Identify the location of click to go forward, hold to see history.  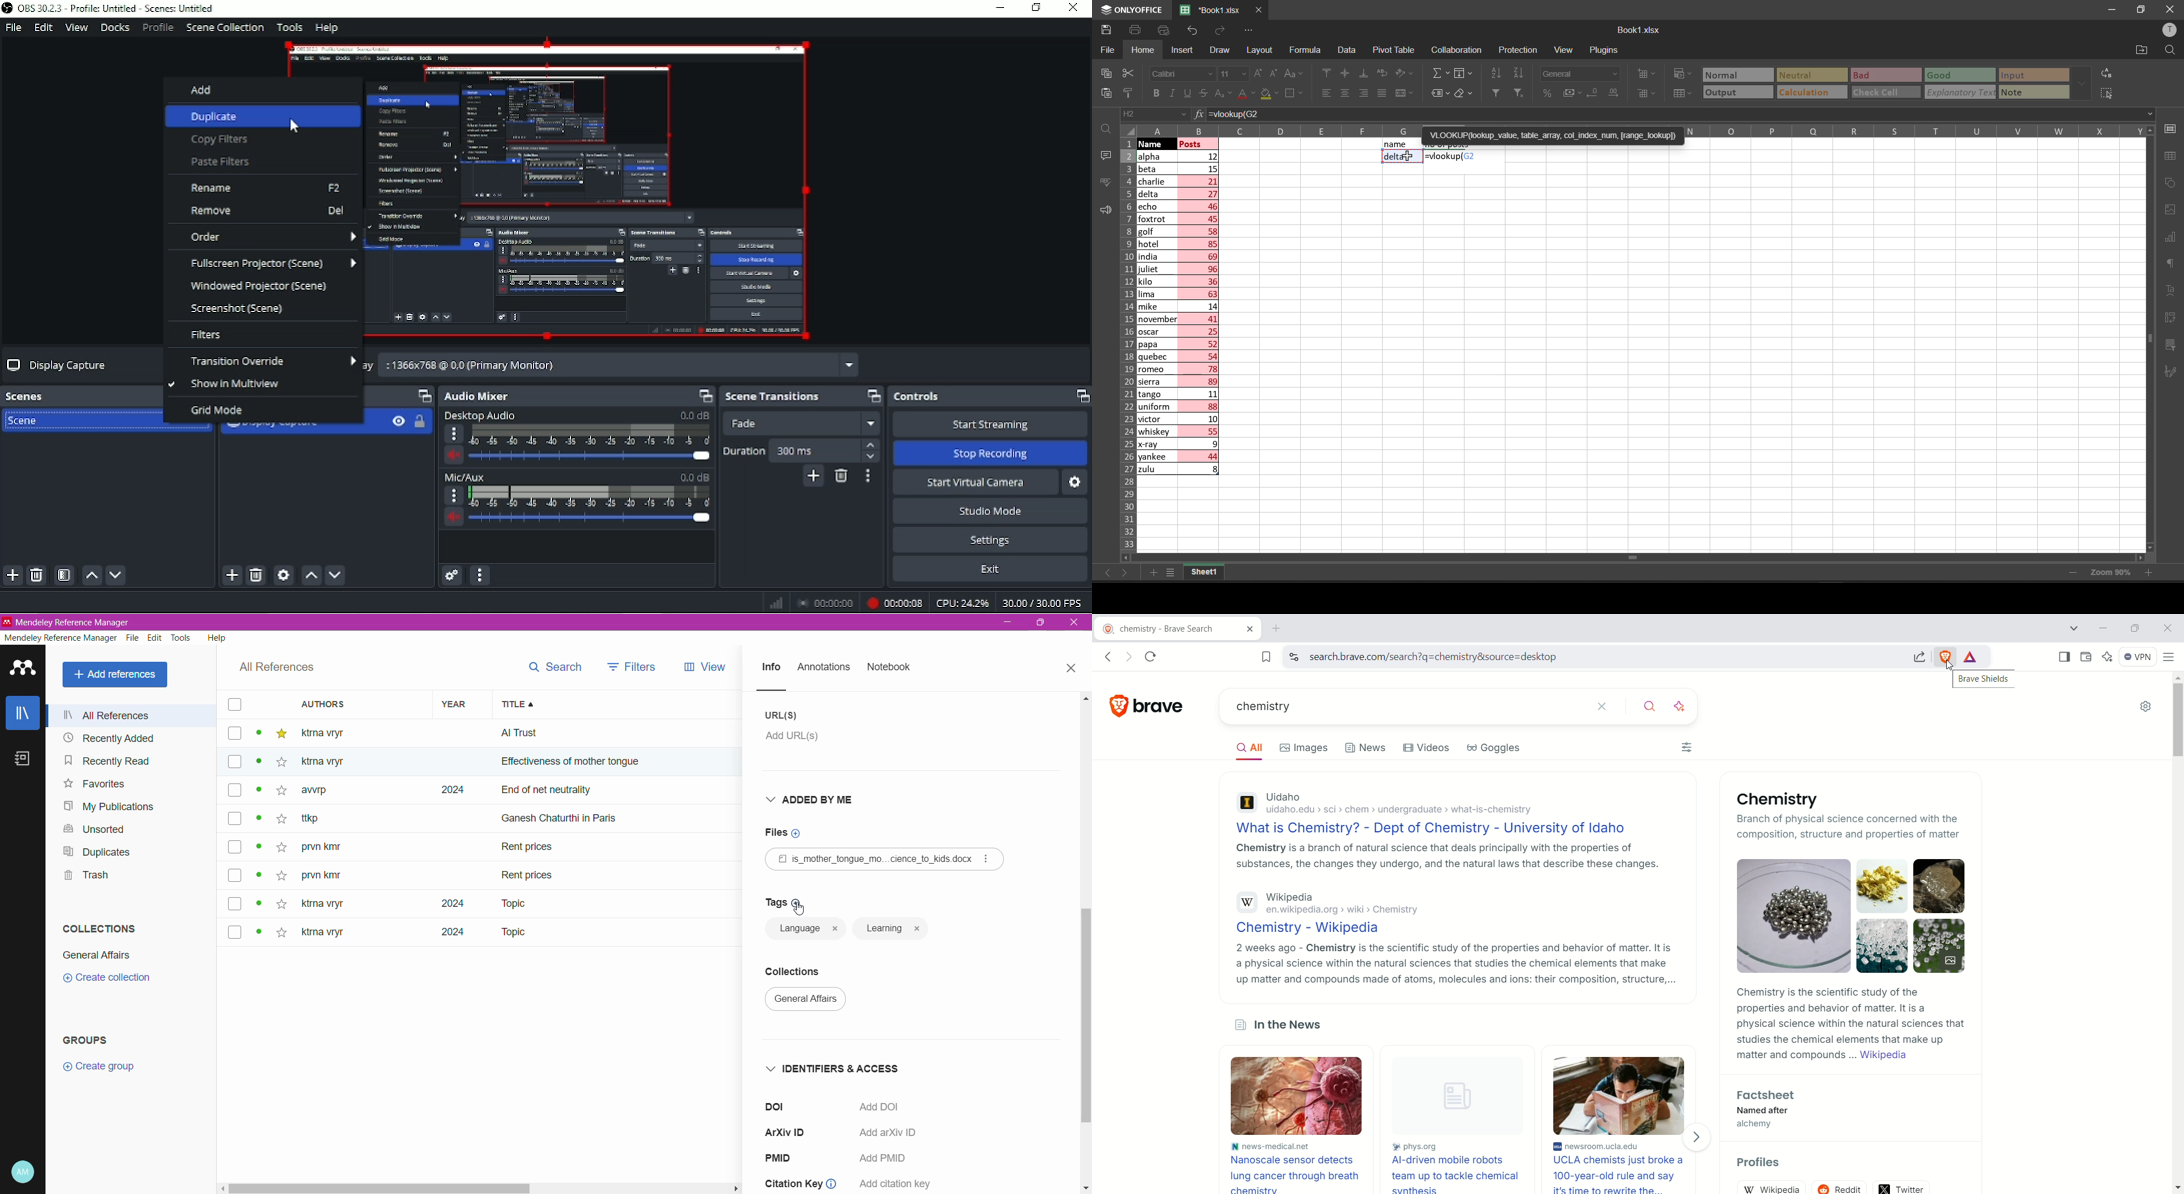
(1128, 656).